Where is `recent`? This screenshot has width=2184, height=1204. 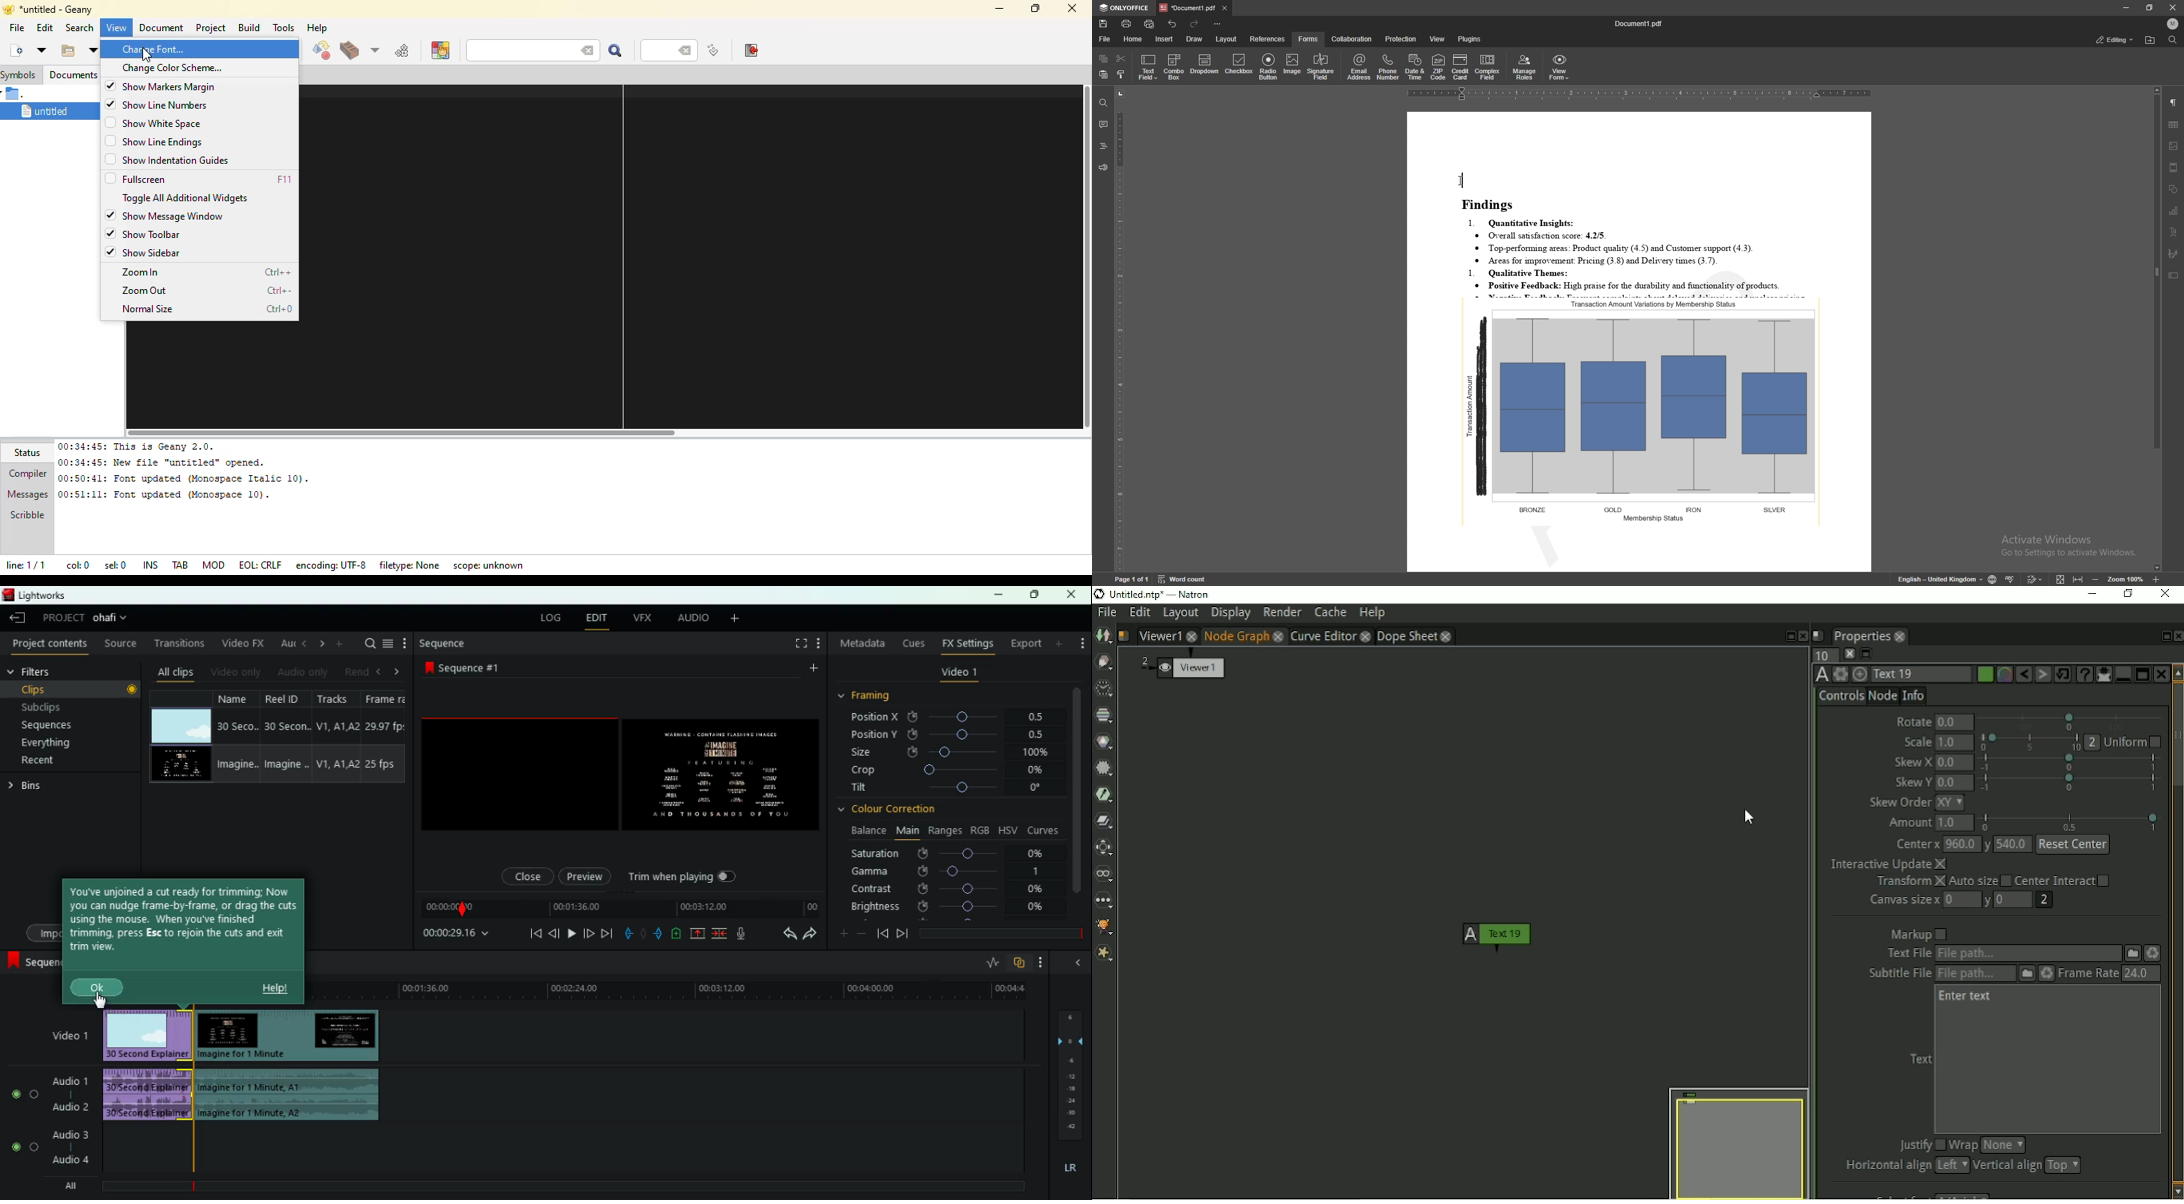 recent is located at coordinates (56, 760).